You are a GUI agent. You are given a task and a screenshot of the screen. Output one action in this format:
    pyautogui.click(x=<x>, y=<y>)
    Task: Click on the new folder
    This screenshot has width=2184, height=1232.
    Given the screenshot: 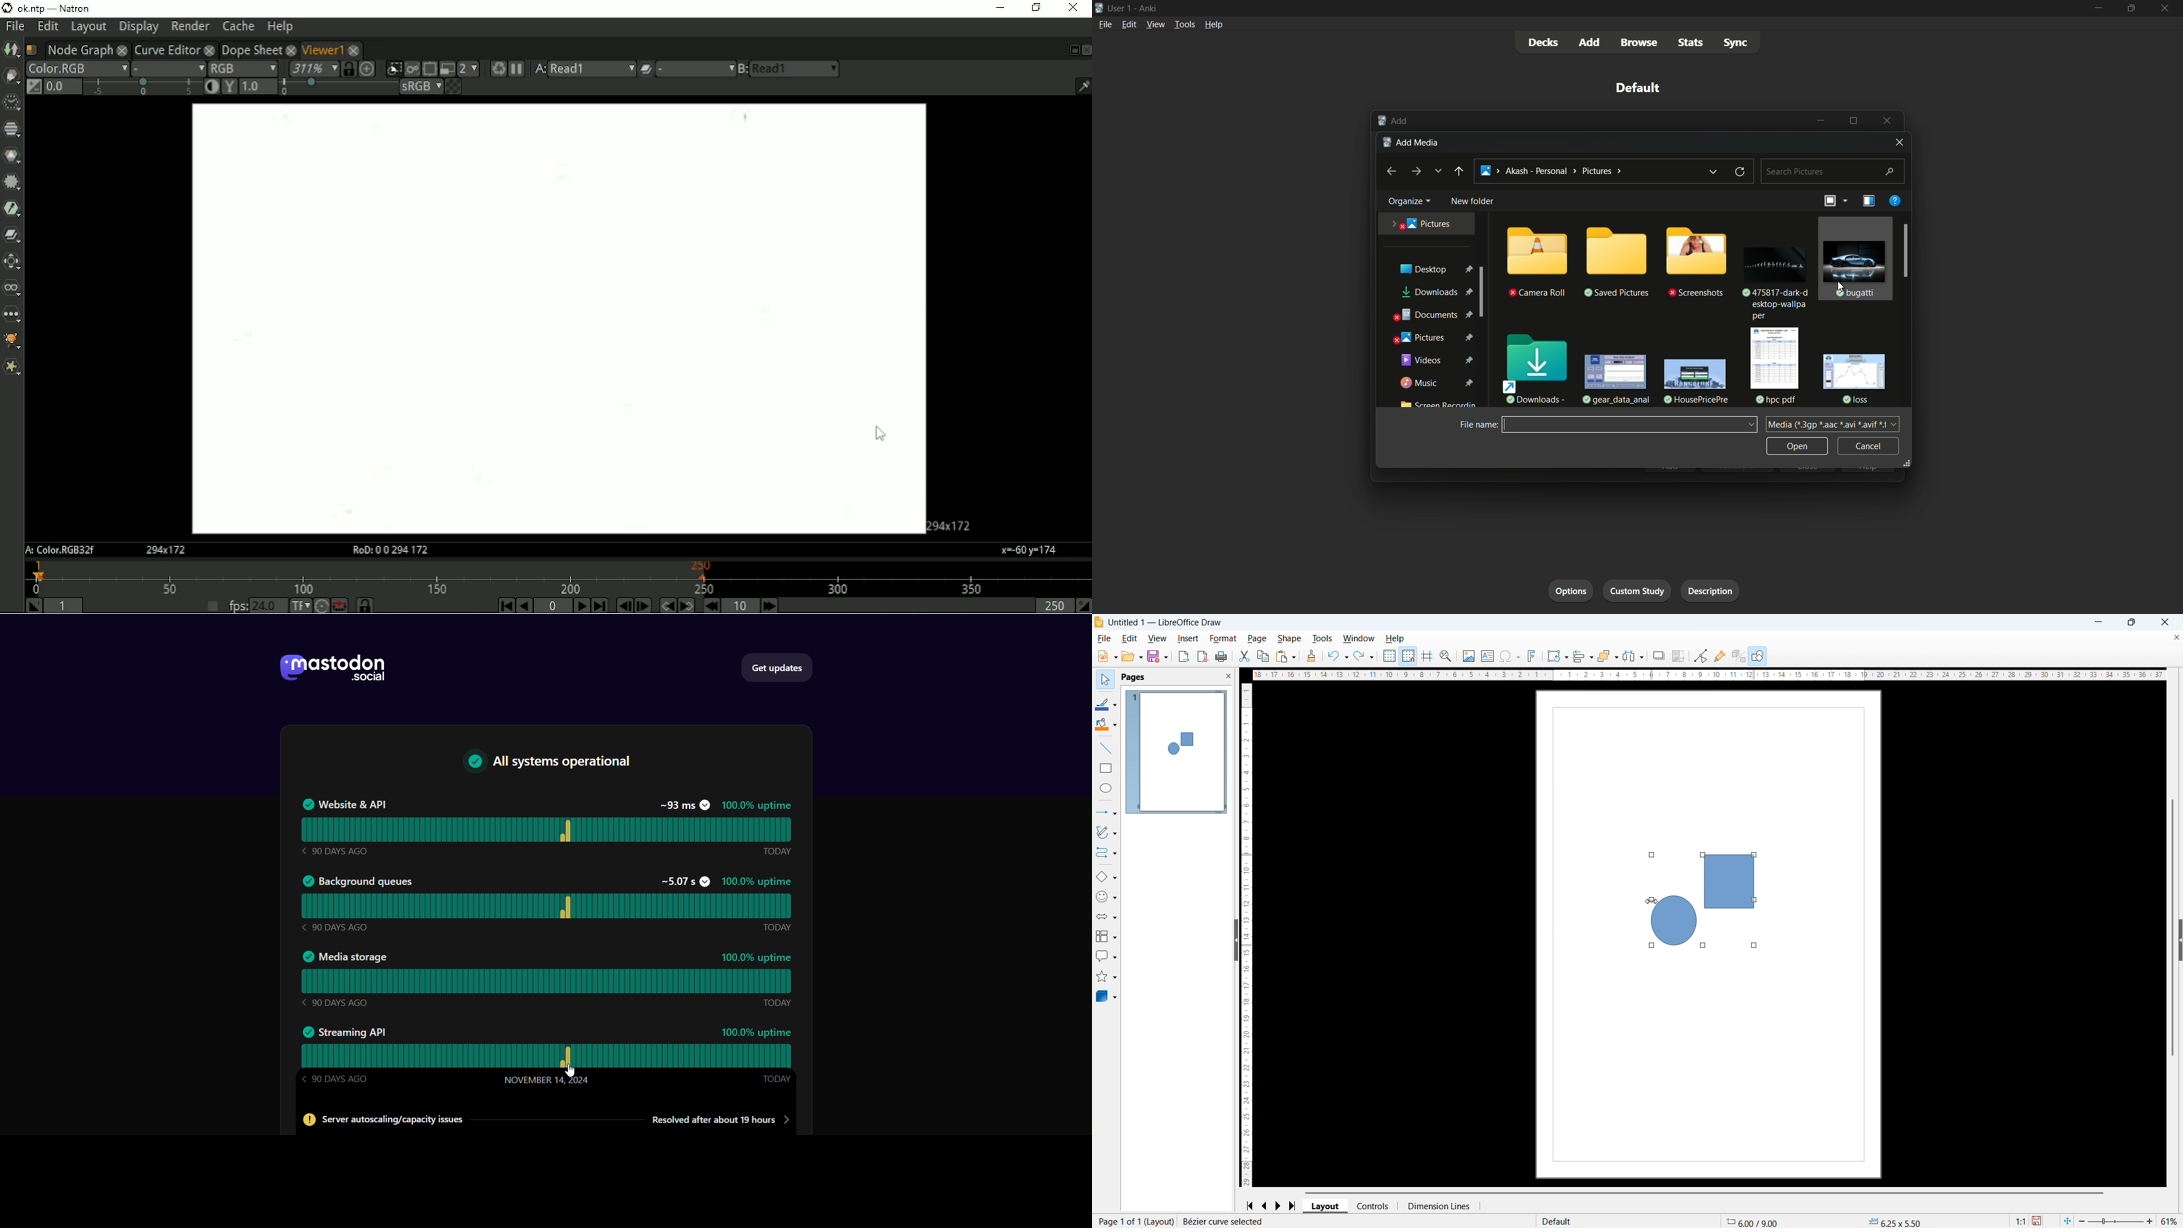 What is the action you would take?
    pyautogui.click(x=1473, y=202)
    